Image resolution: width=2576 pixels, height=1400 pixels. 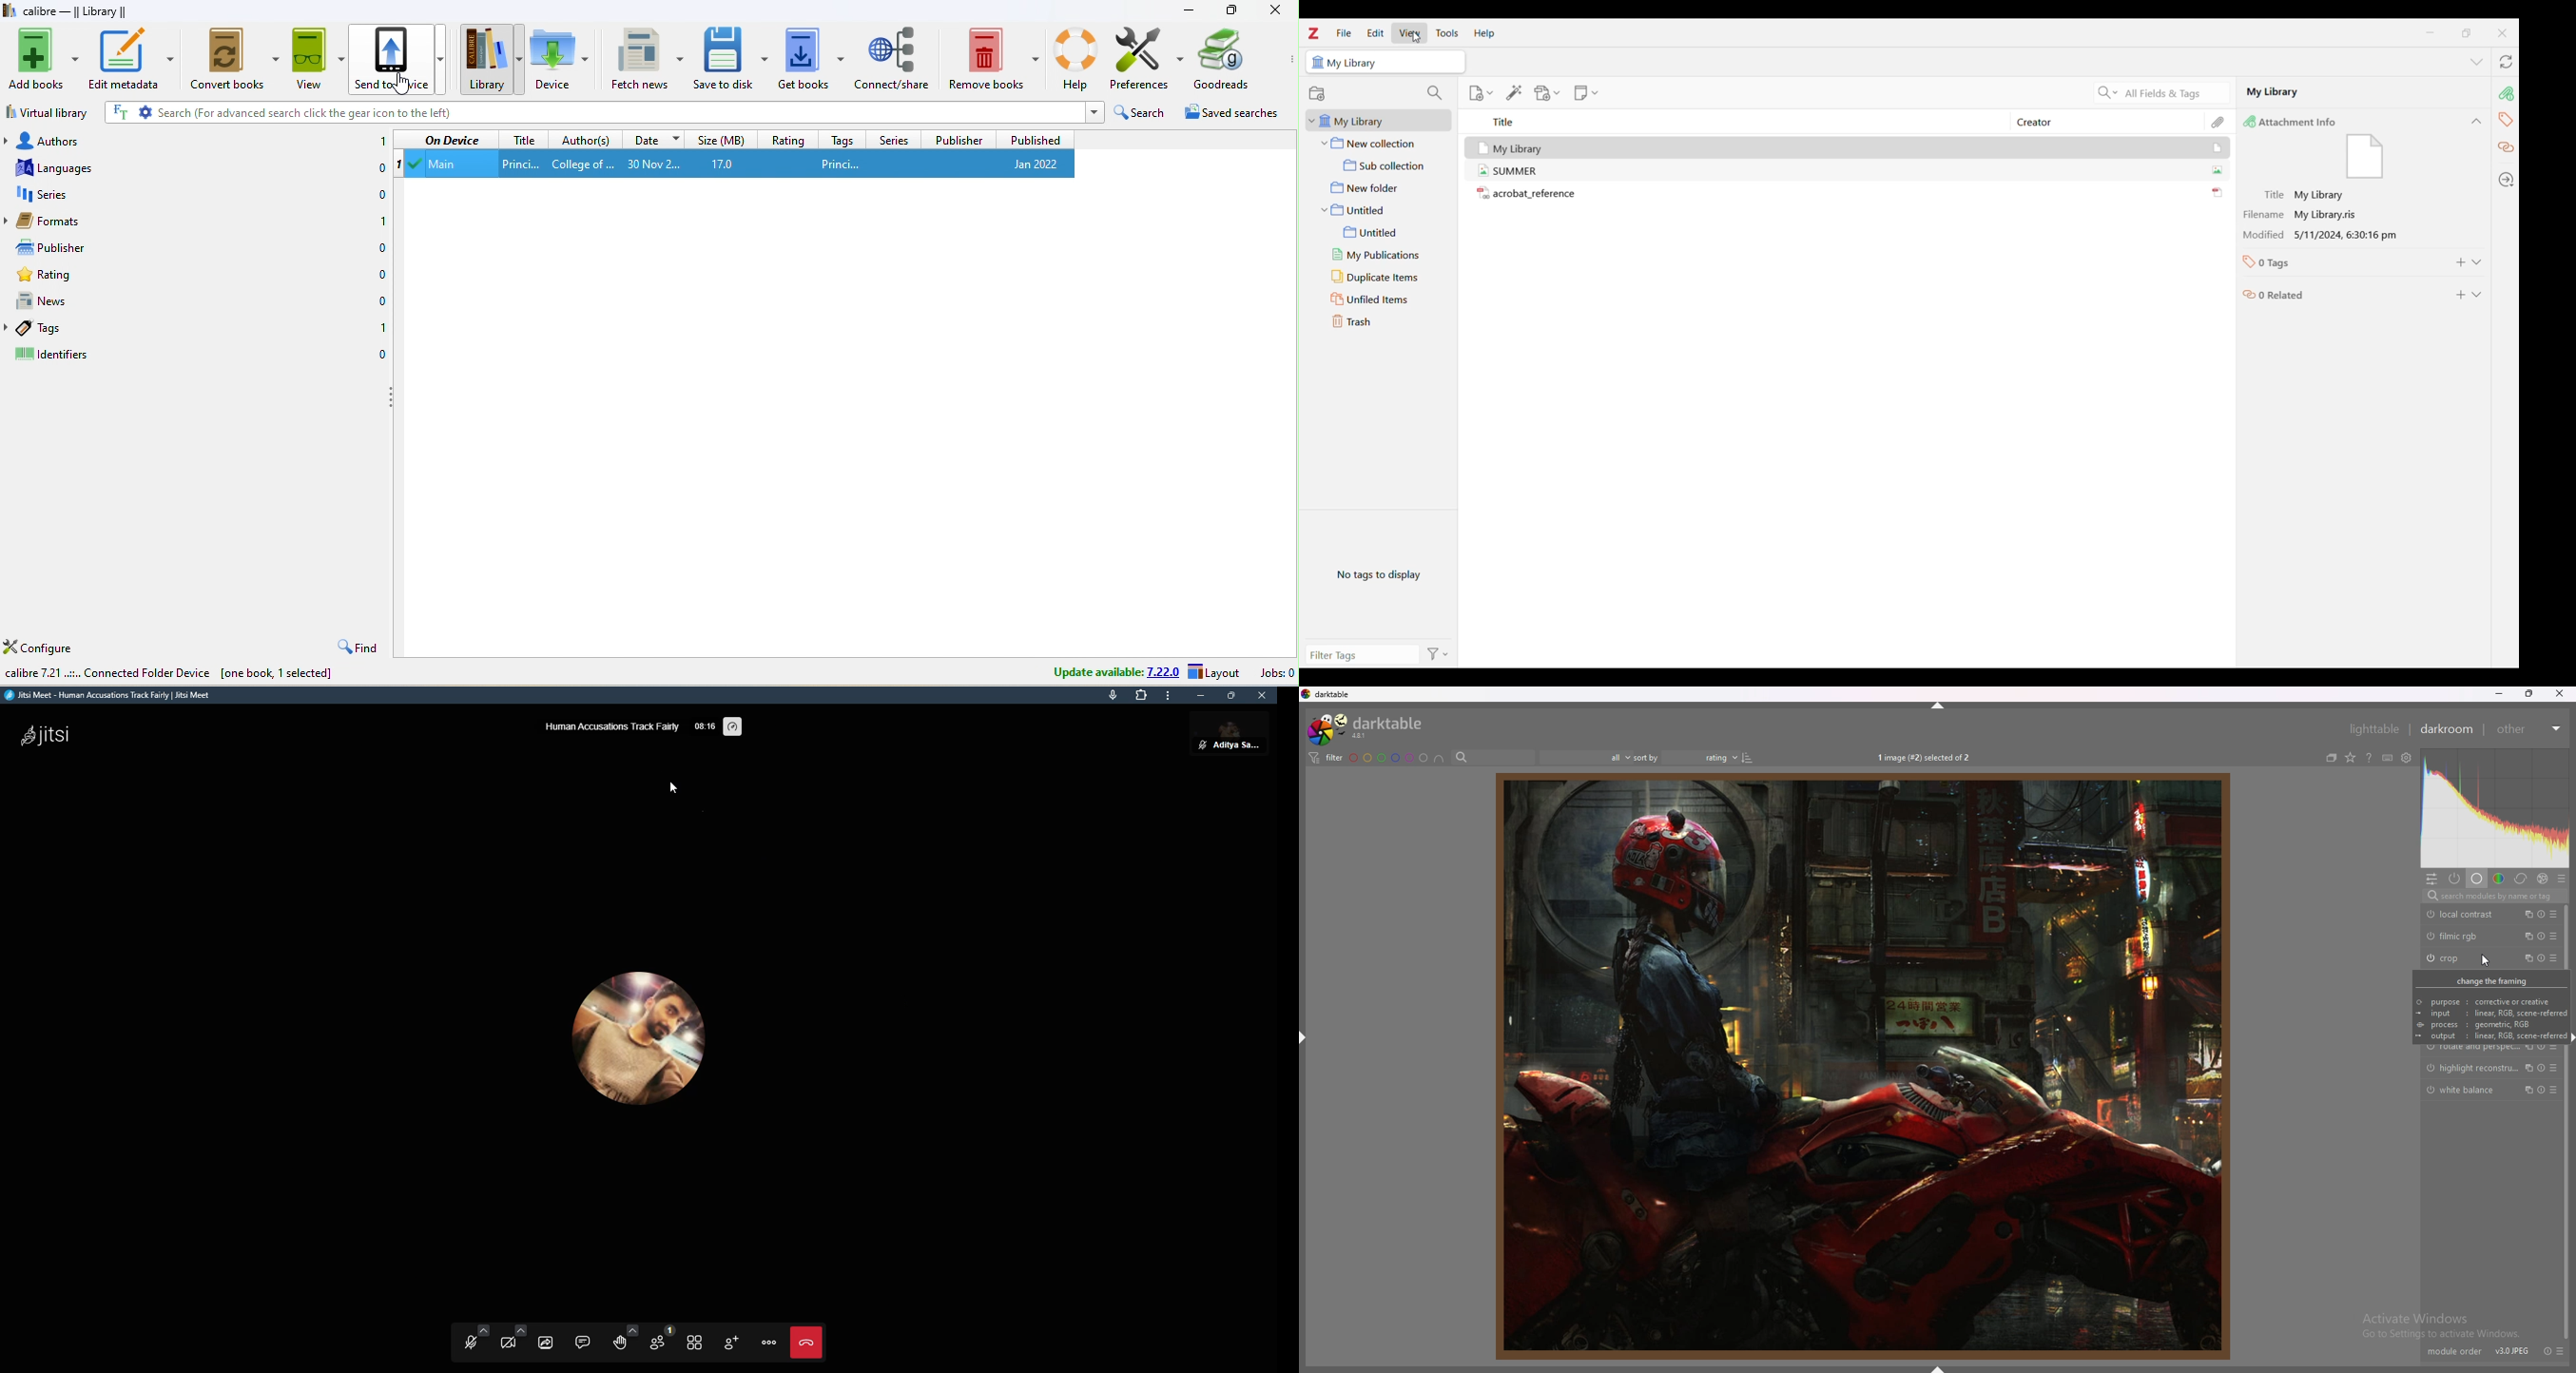 What do you see at coordinates (1075, 58) in the screenshot?
I see `help` at bounding box center [1075, 58].